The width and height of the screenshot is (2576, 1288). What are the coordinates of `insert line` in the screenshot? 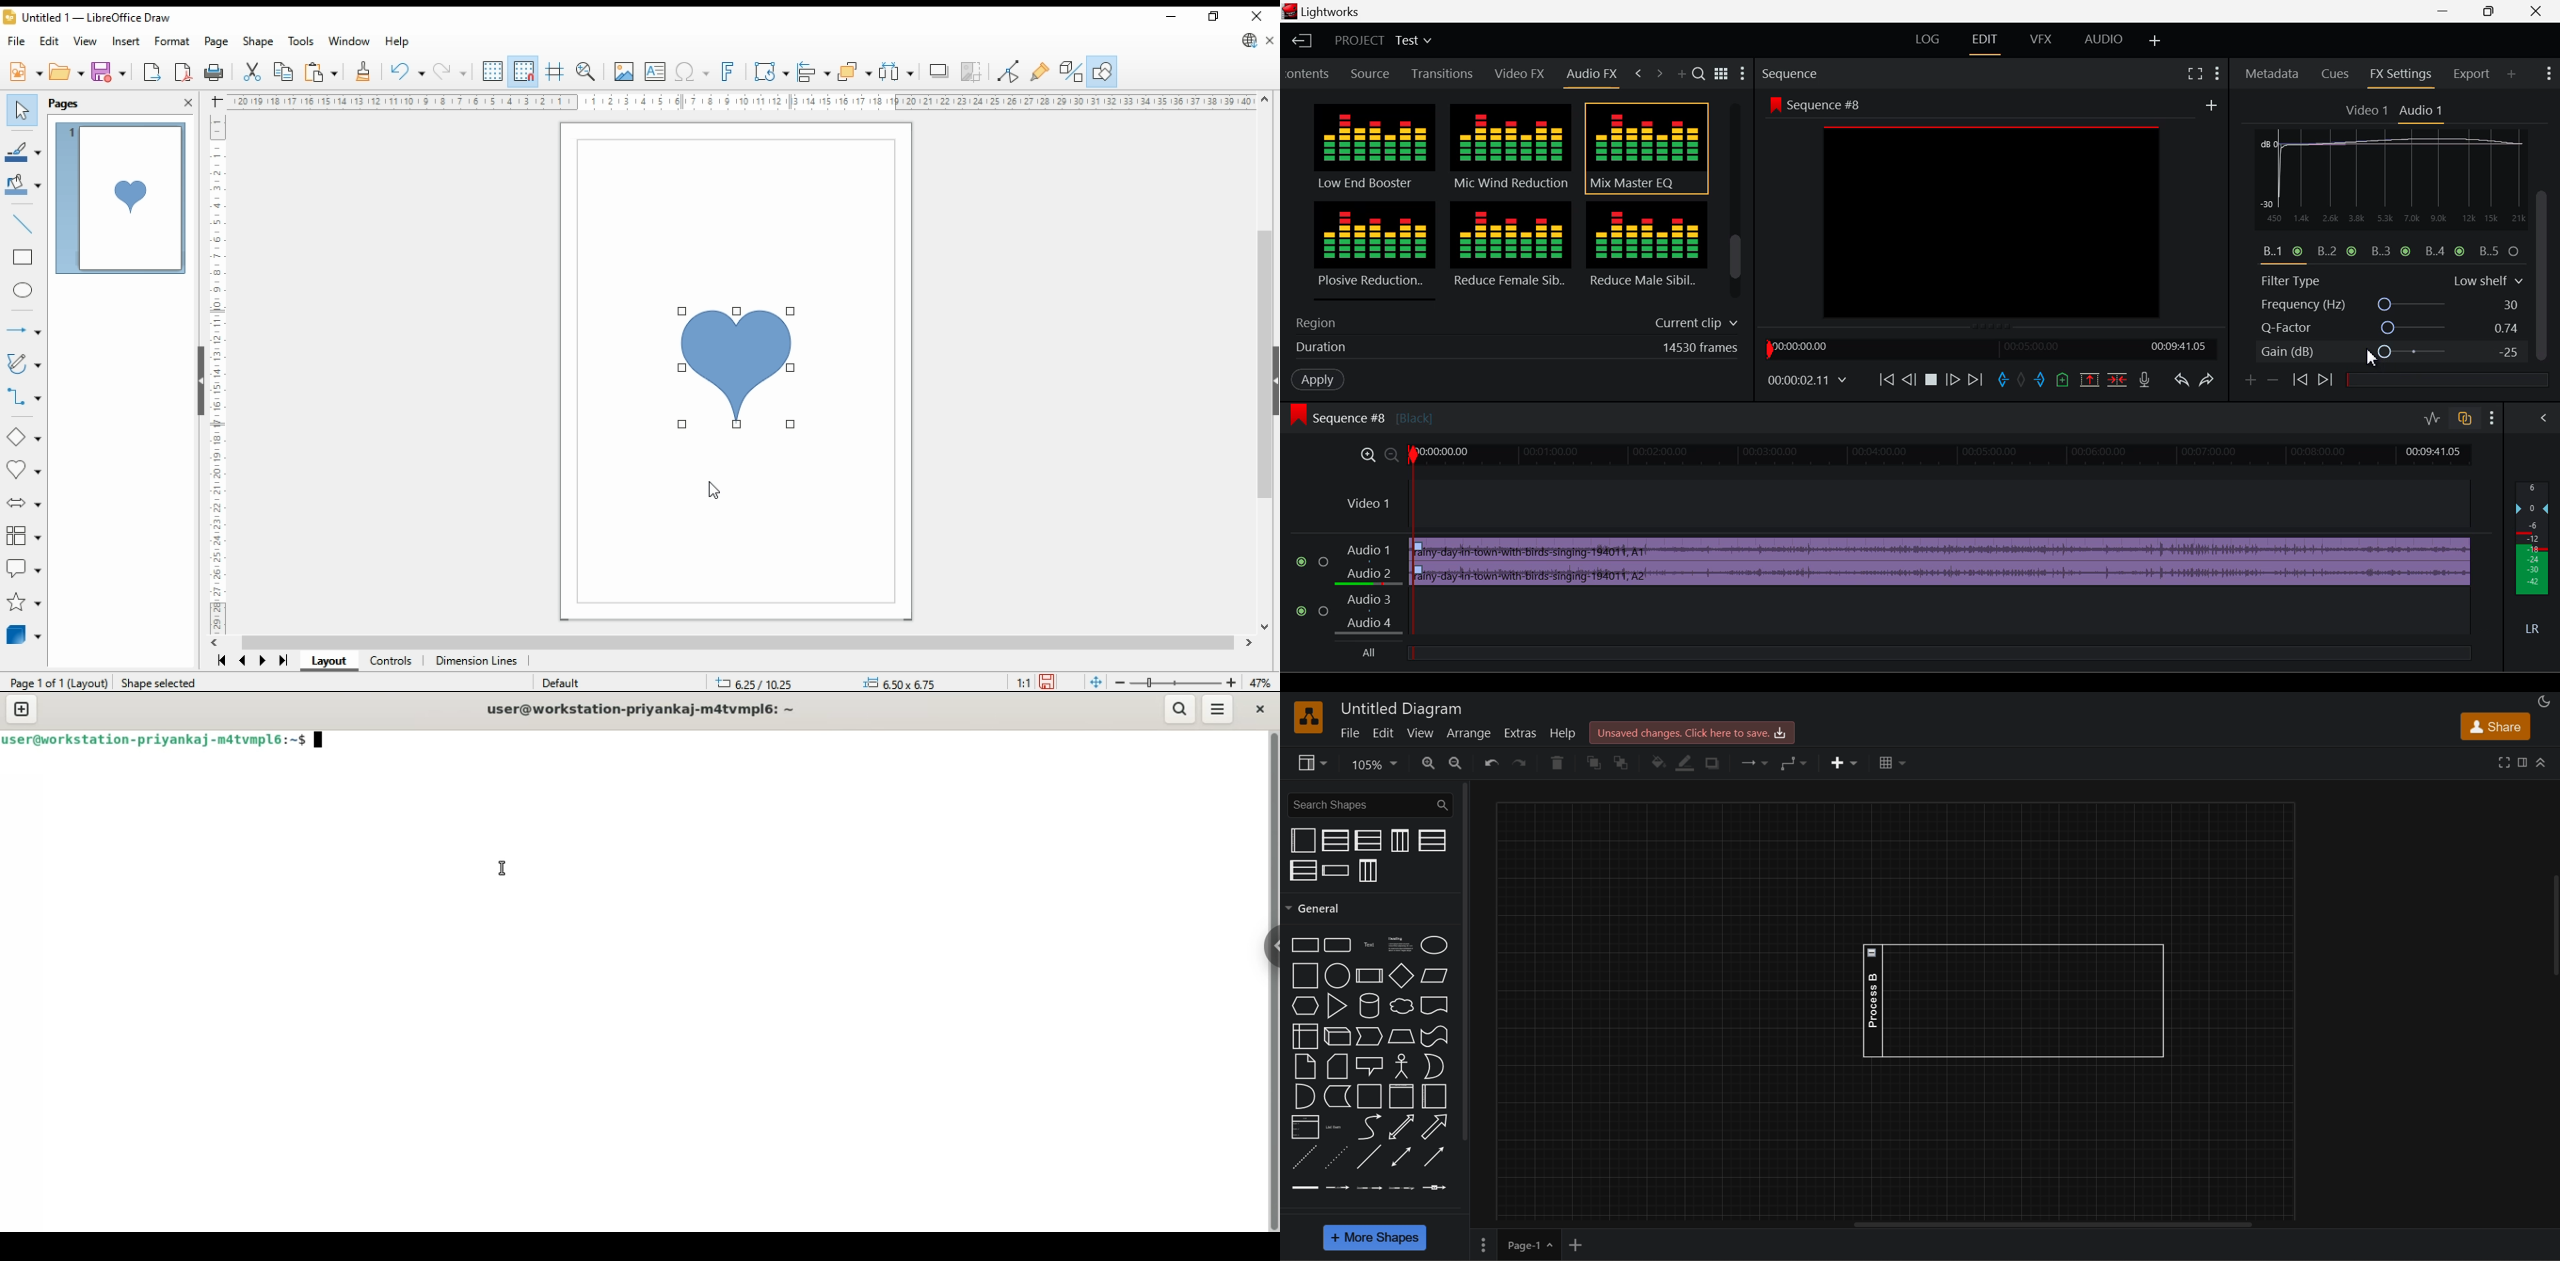 It's located at (23, 222).